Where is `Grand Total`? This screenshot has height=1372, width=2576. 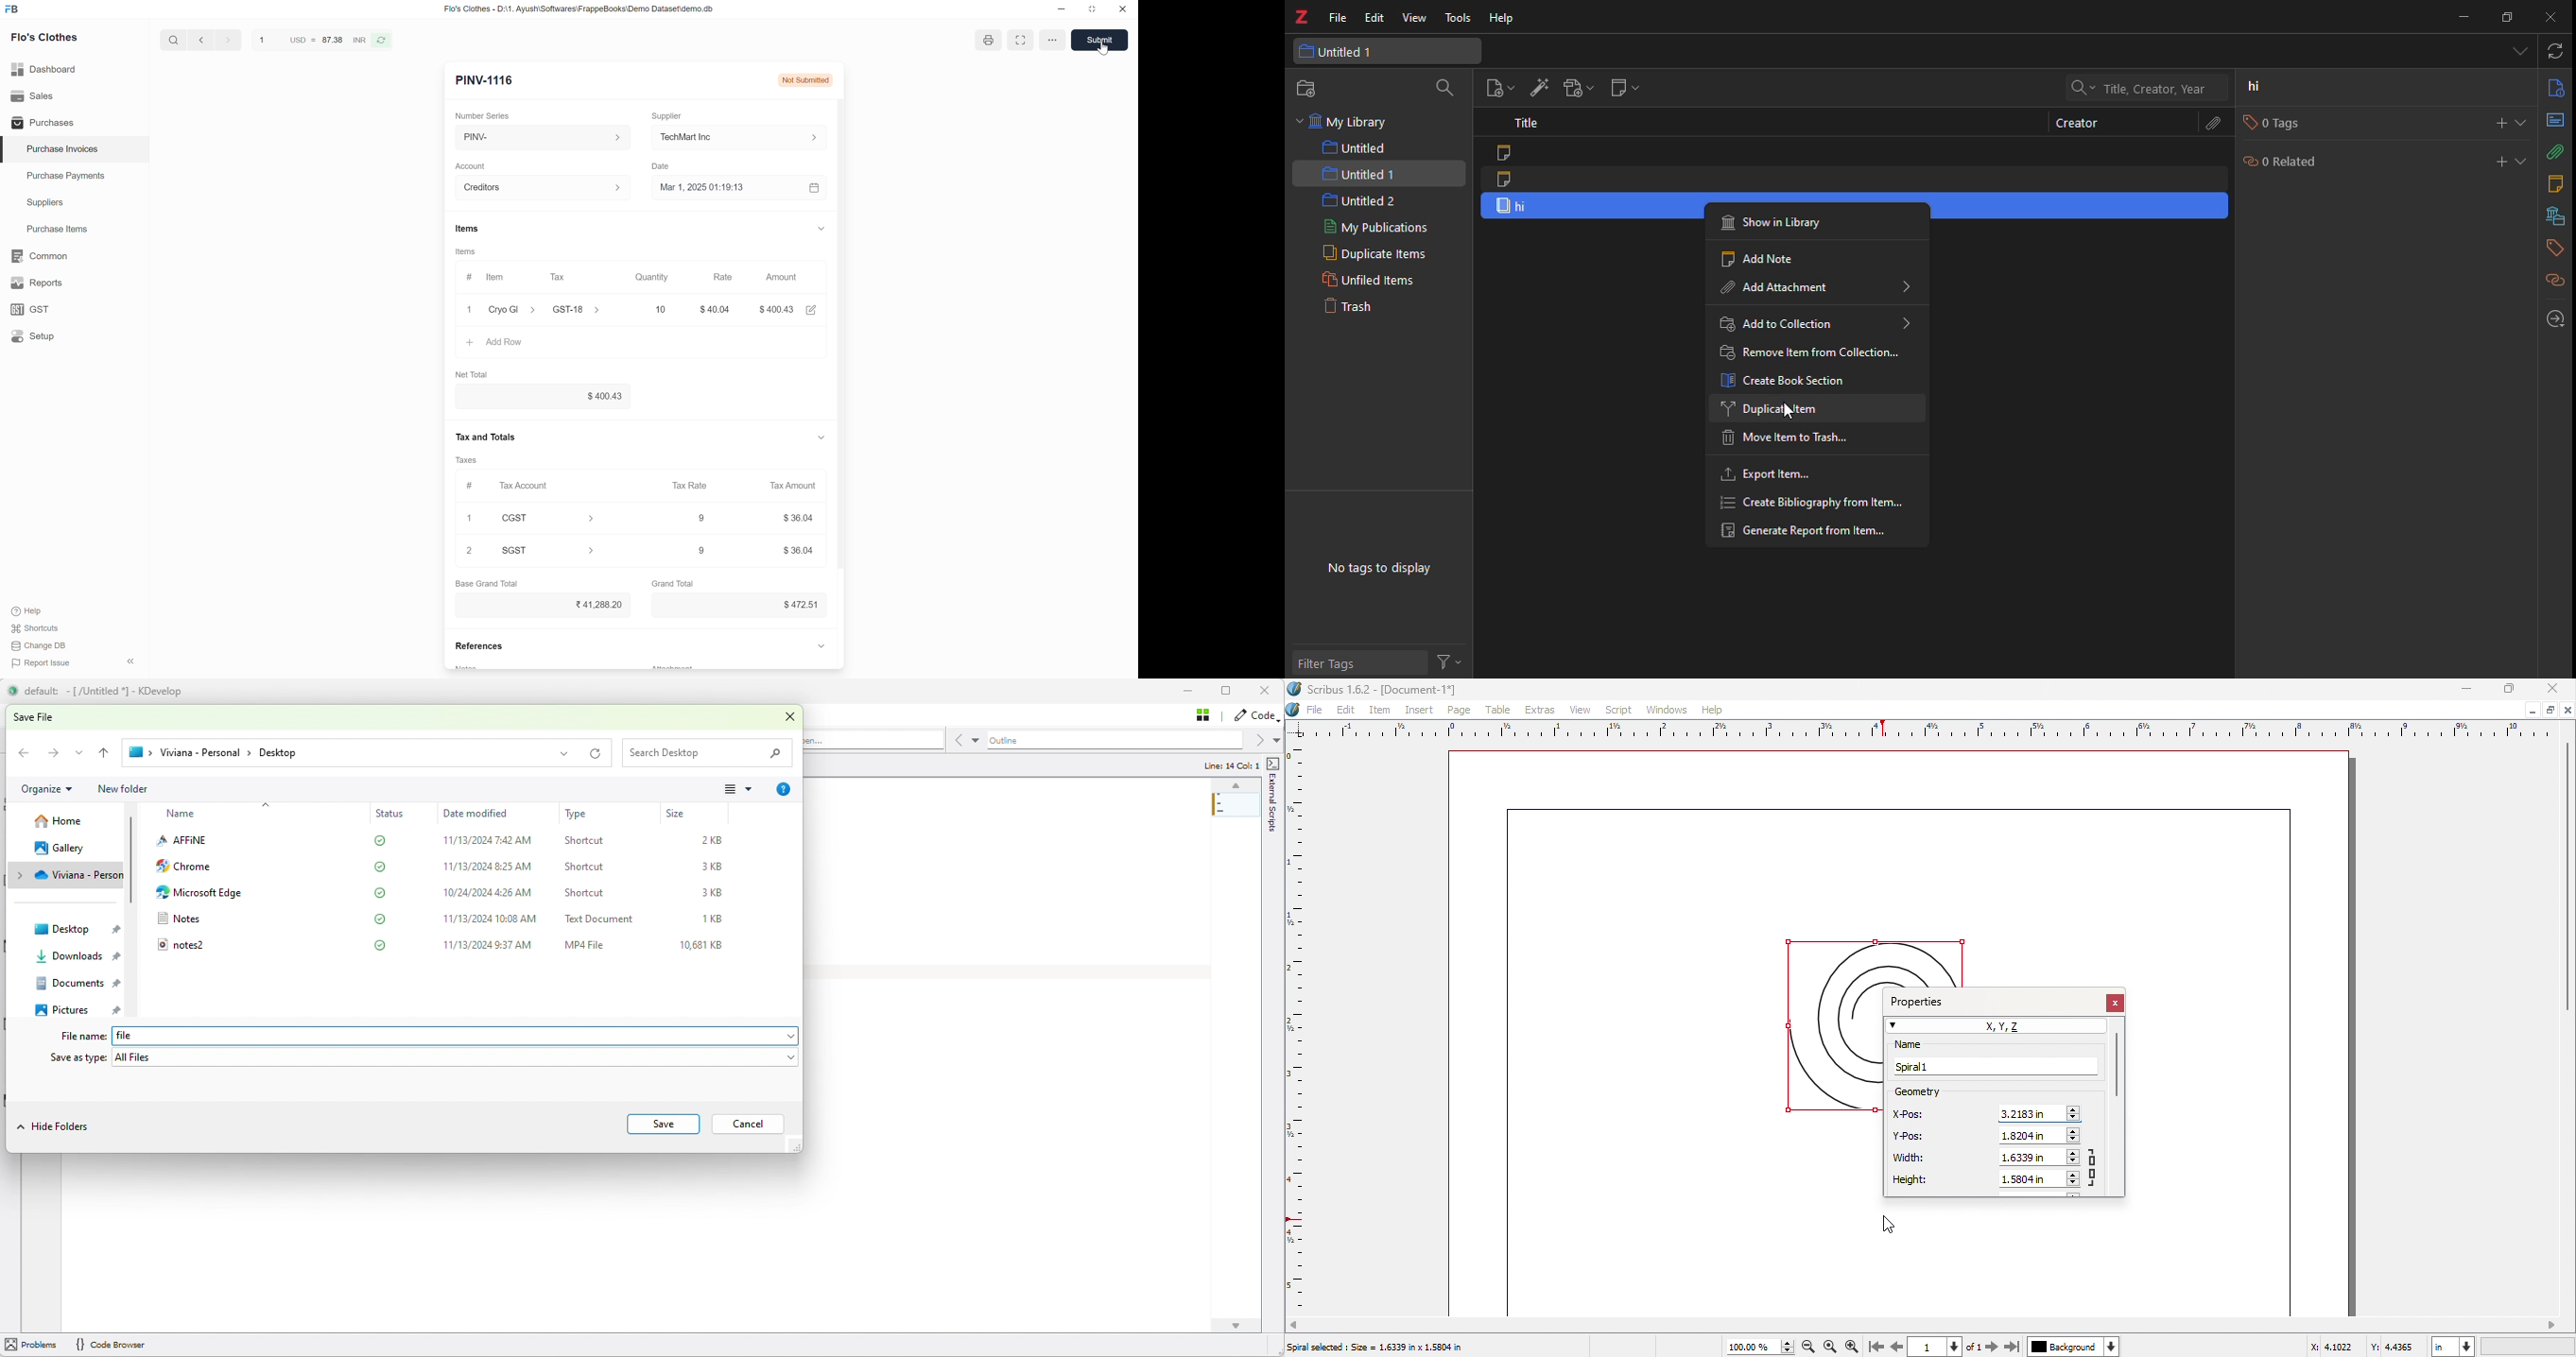 Grand Total is located at coordinates (674, 582).